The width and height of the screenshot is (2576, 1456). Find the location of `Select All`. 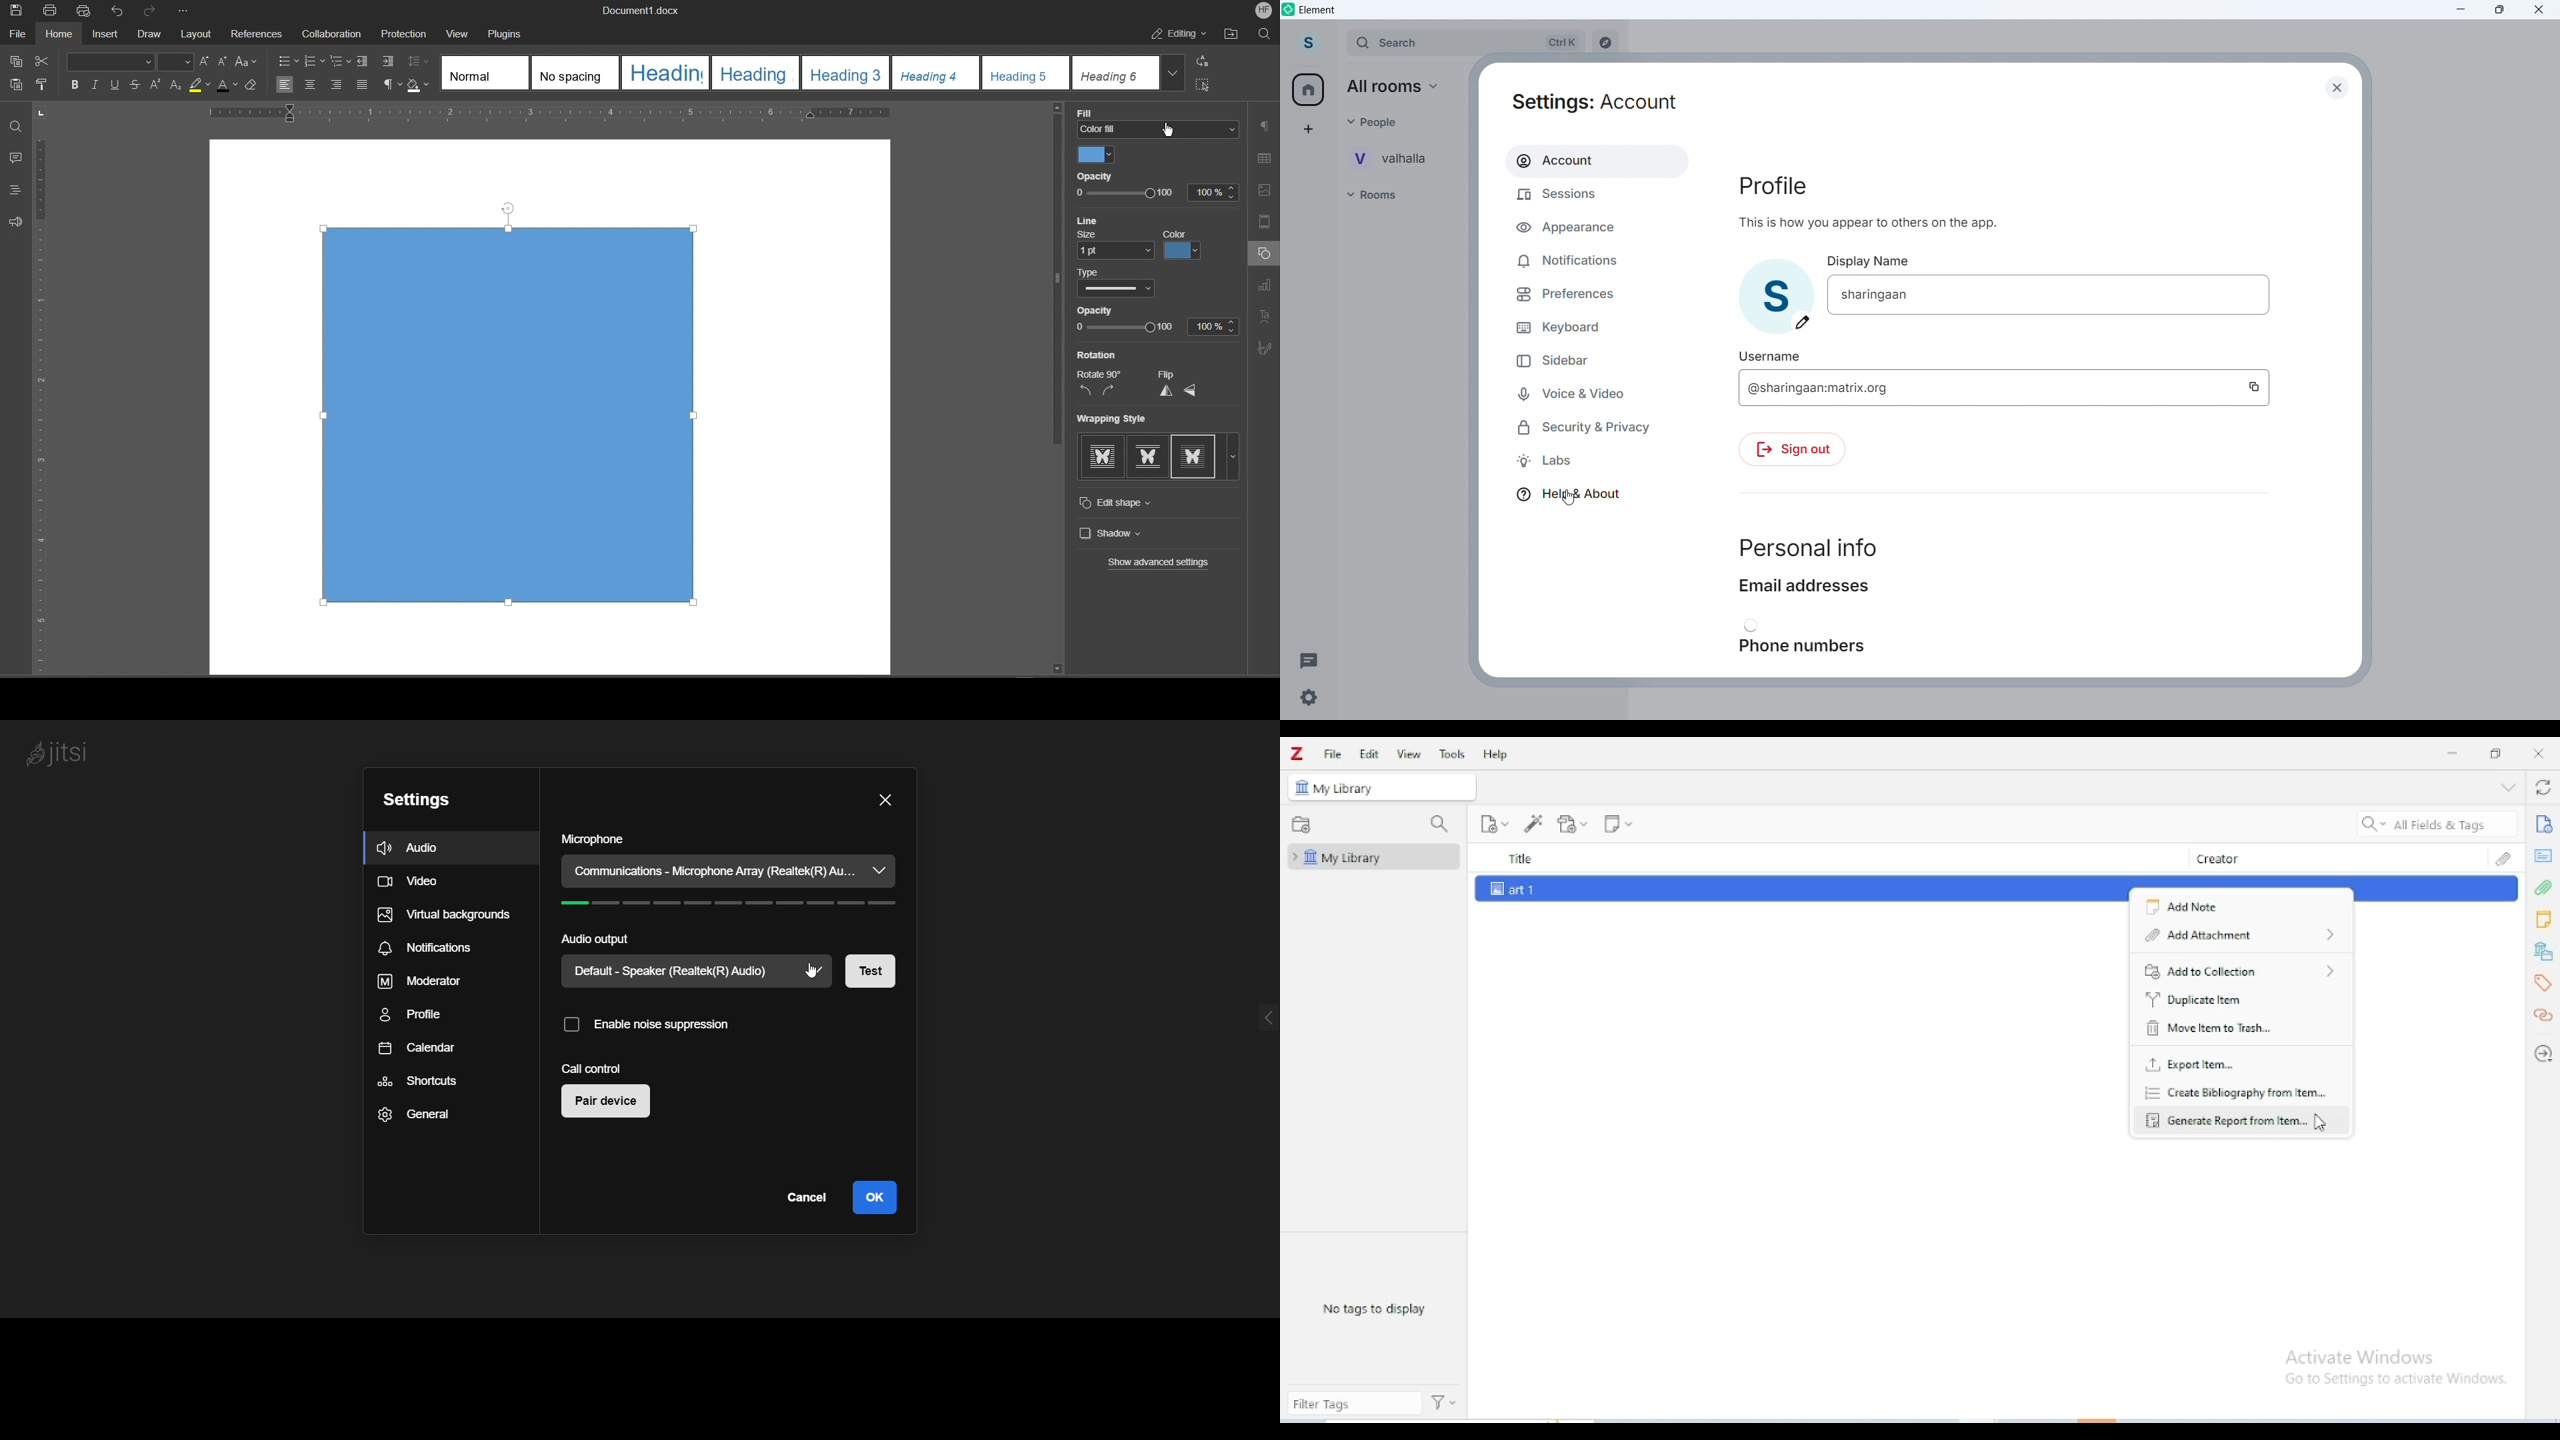

Select All is located at coordinates (1205, 84).